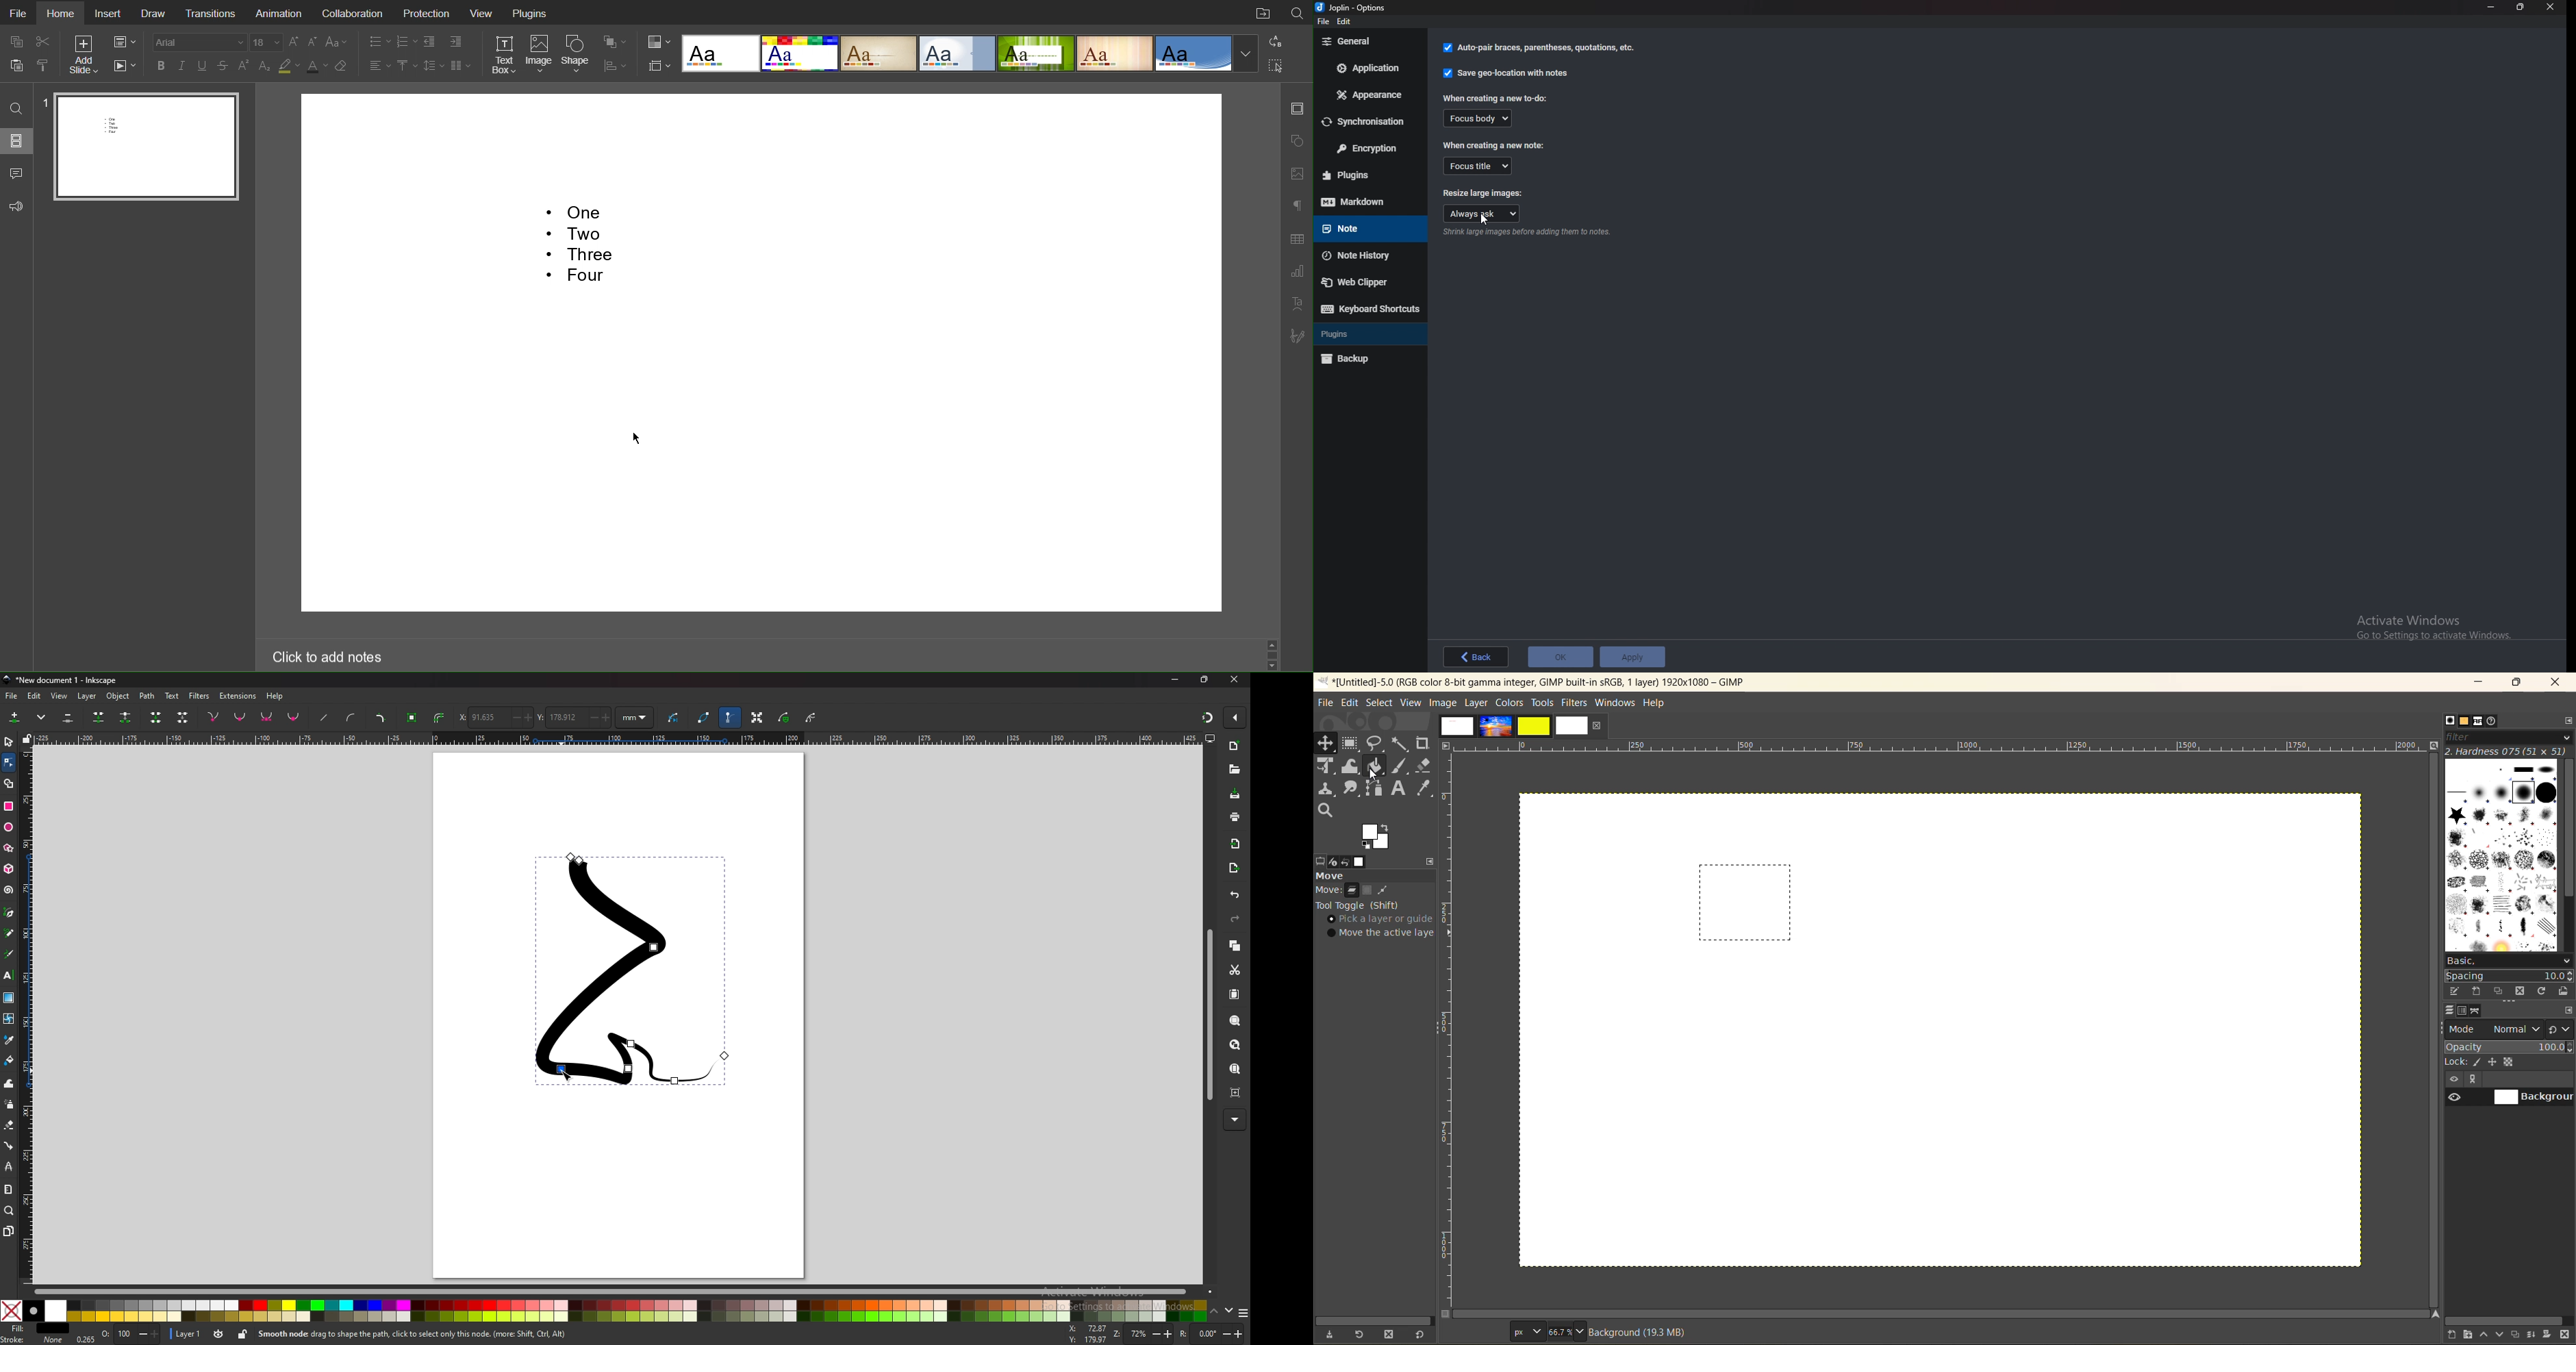 The height and width of the screenshot is (1372, 2576). Describe the element at coordinates (1326, 24) in the screenshot. I see `file` at that location.